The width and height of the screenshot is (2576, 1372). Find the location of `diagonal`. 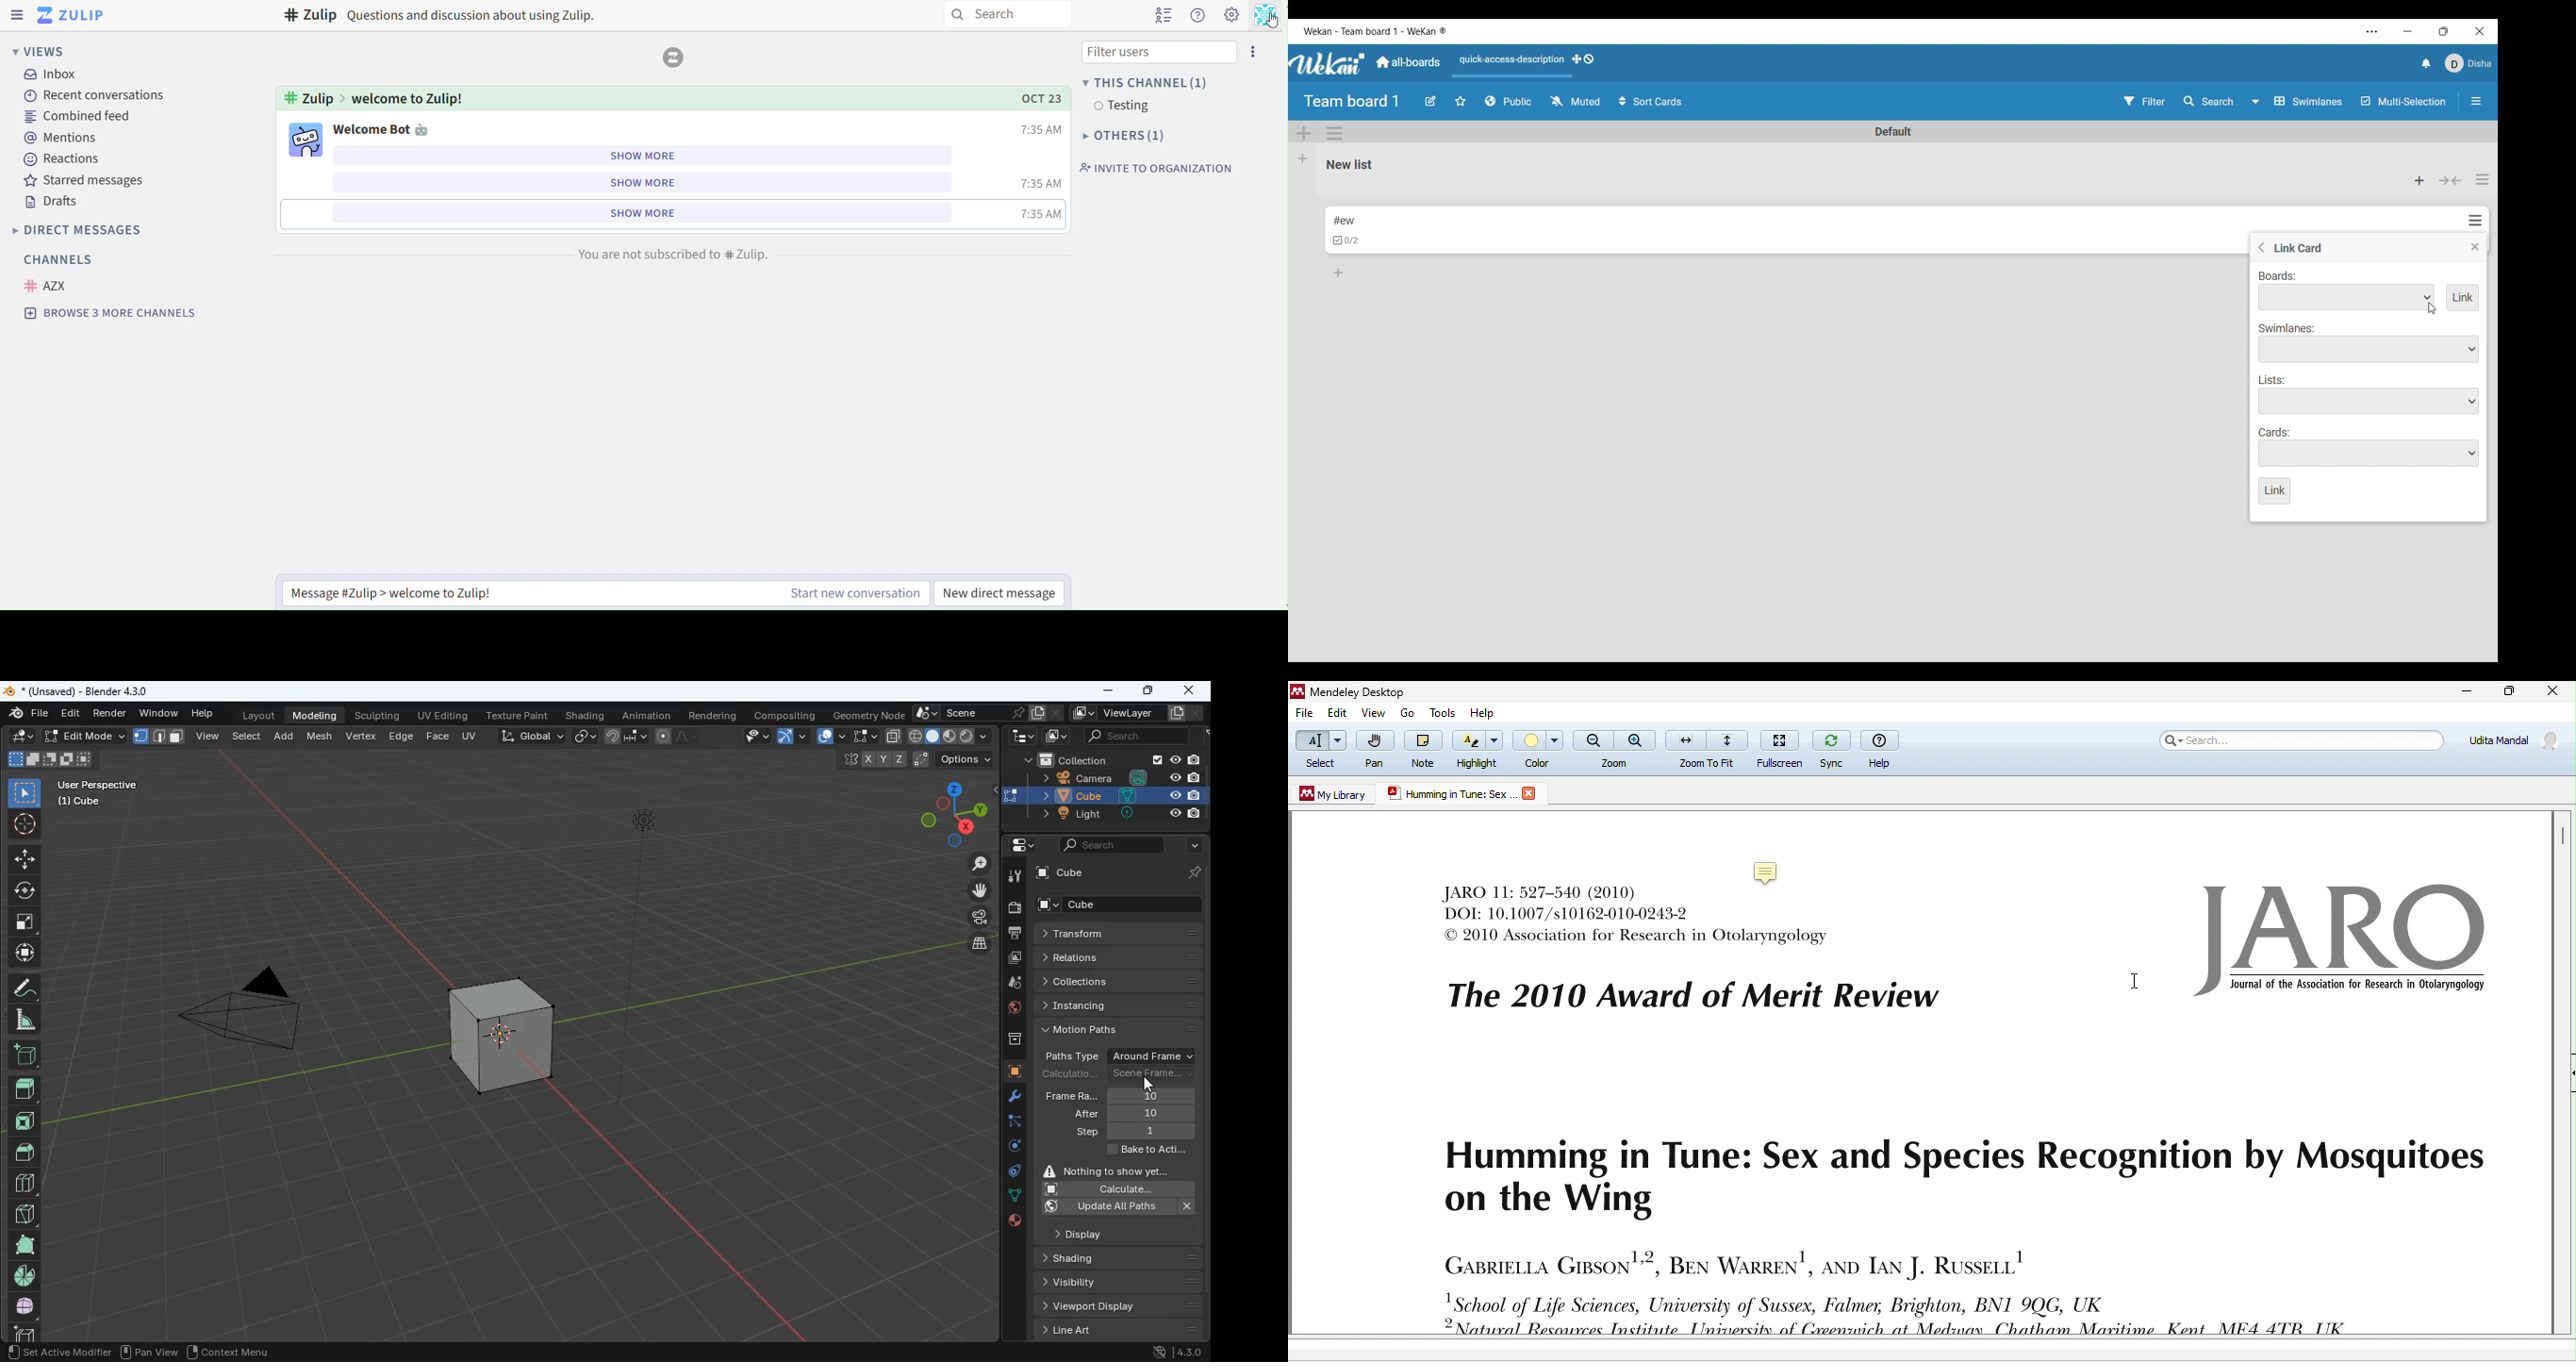

diagonal is located at coordinates (24, 1210).